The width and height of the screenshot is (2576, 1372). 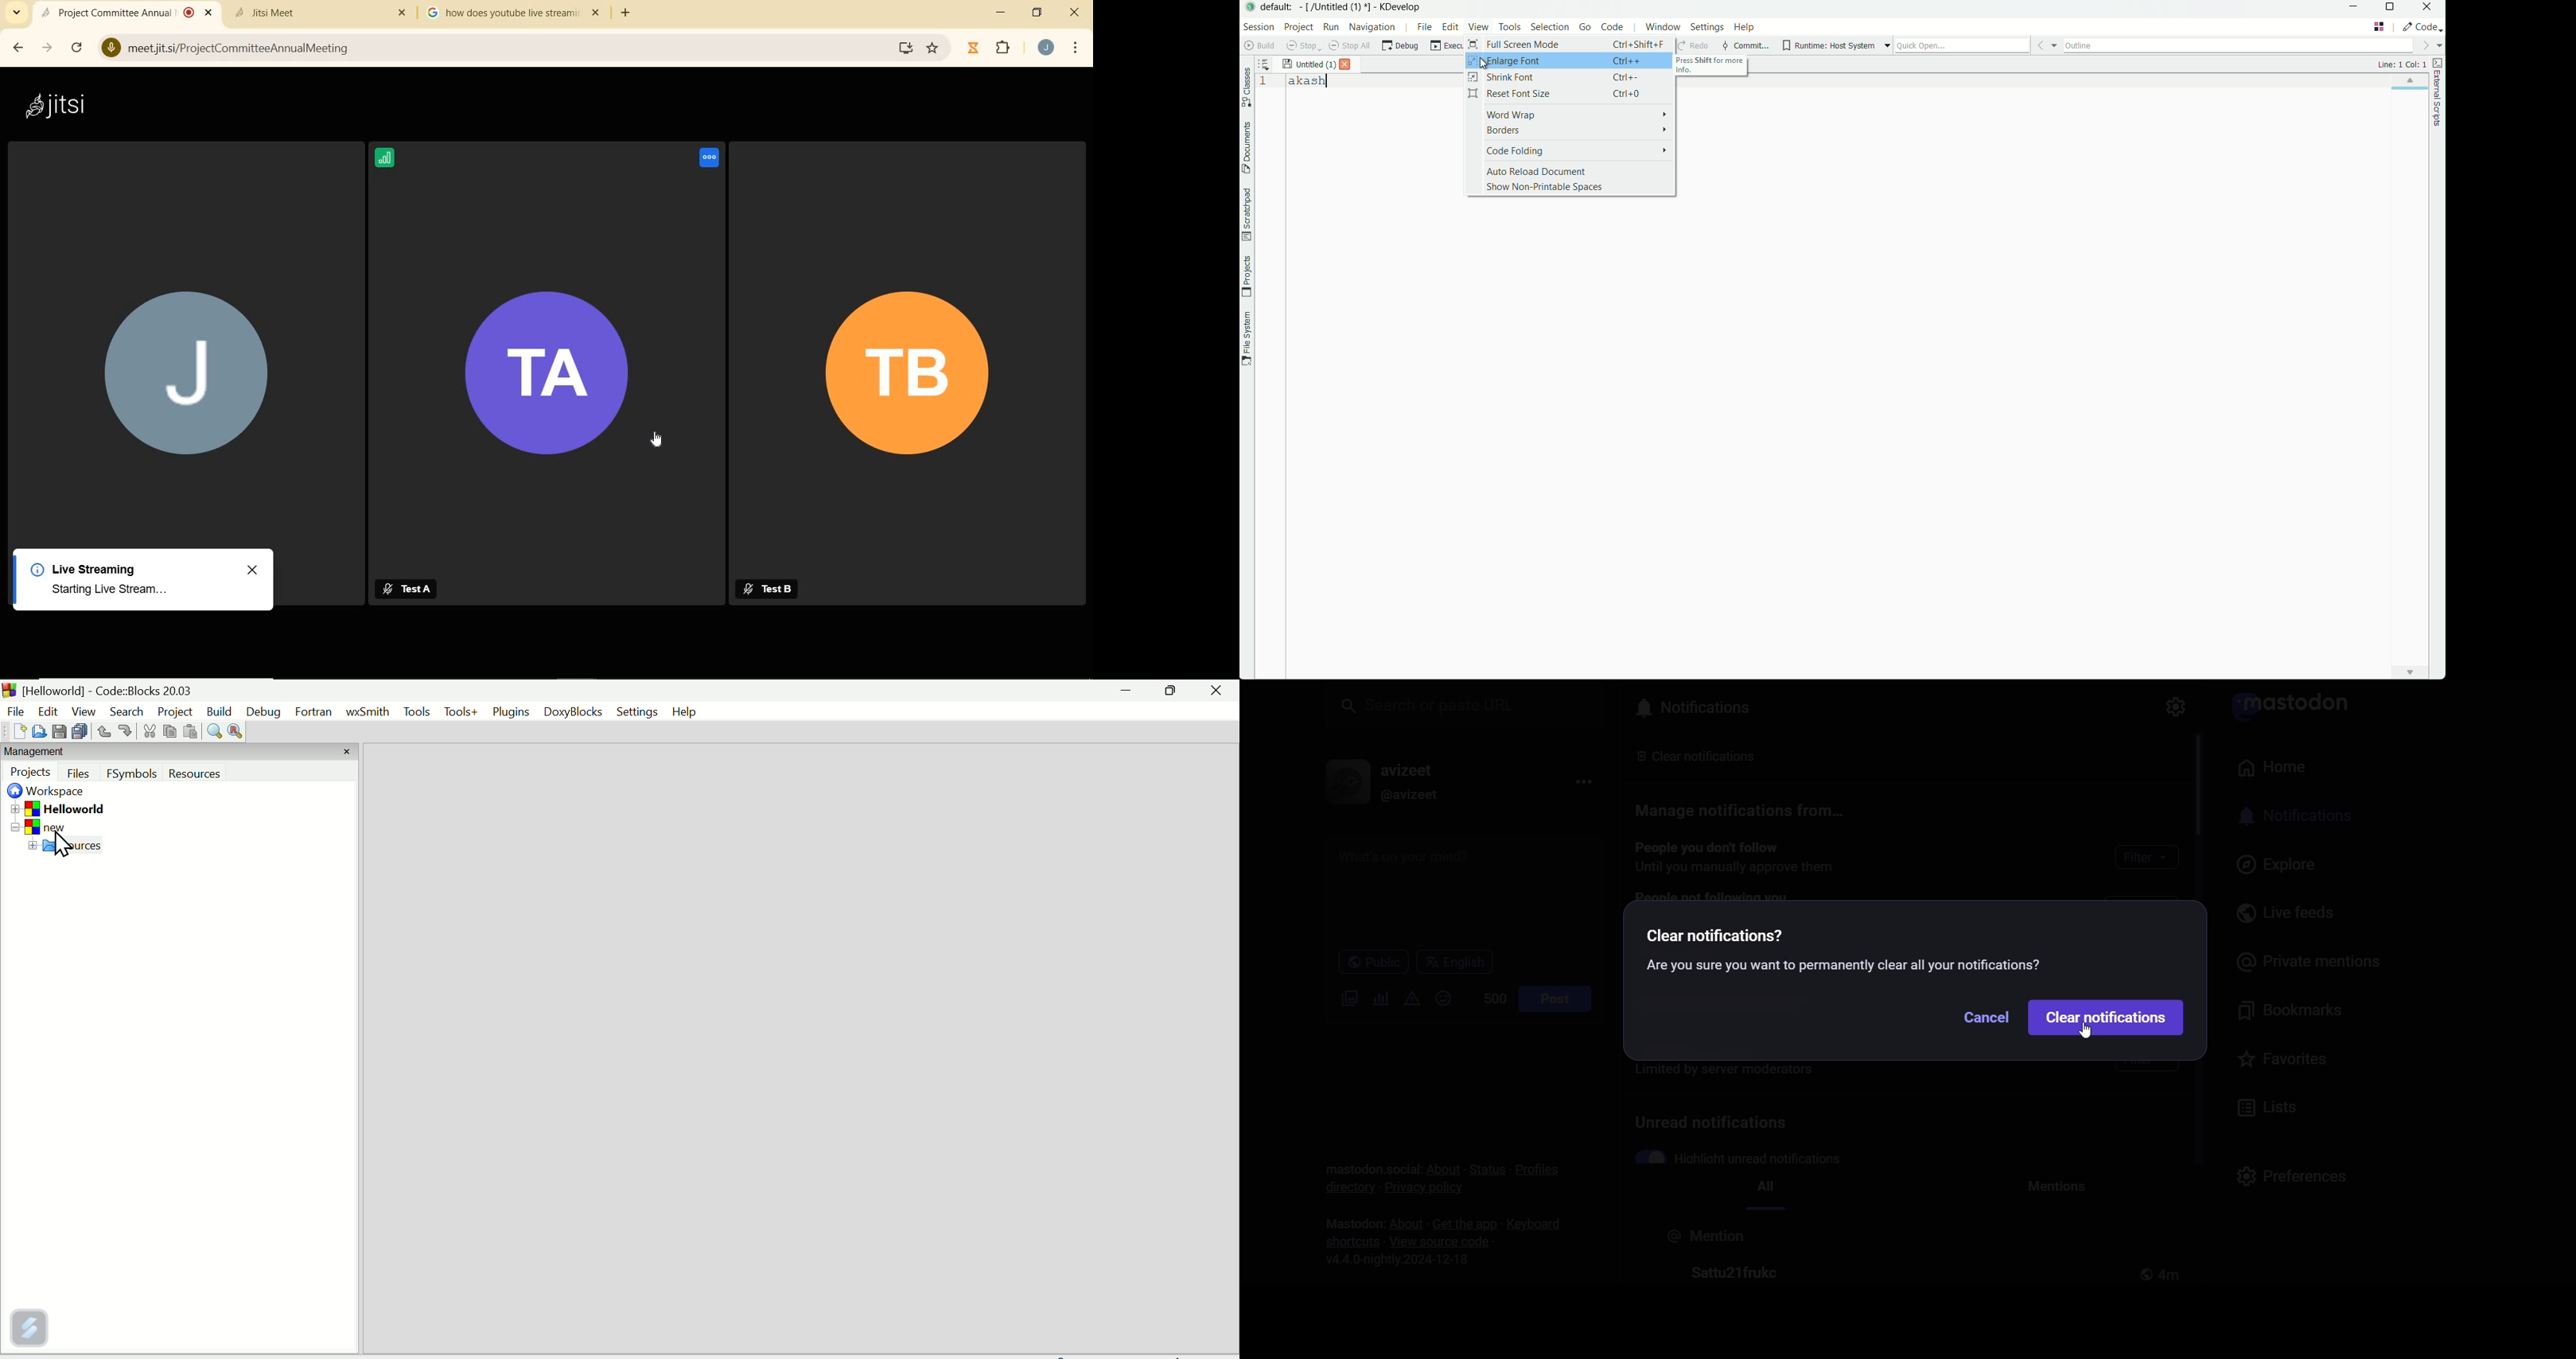 I want to click on Signal, so click(x=390, y=156).